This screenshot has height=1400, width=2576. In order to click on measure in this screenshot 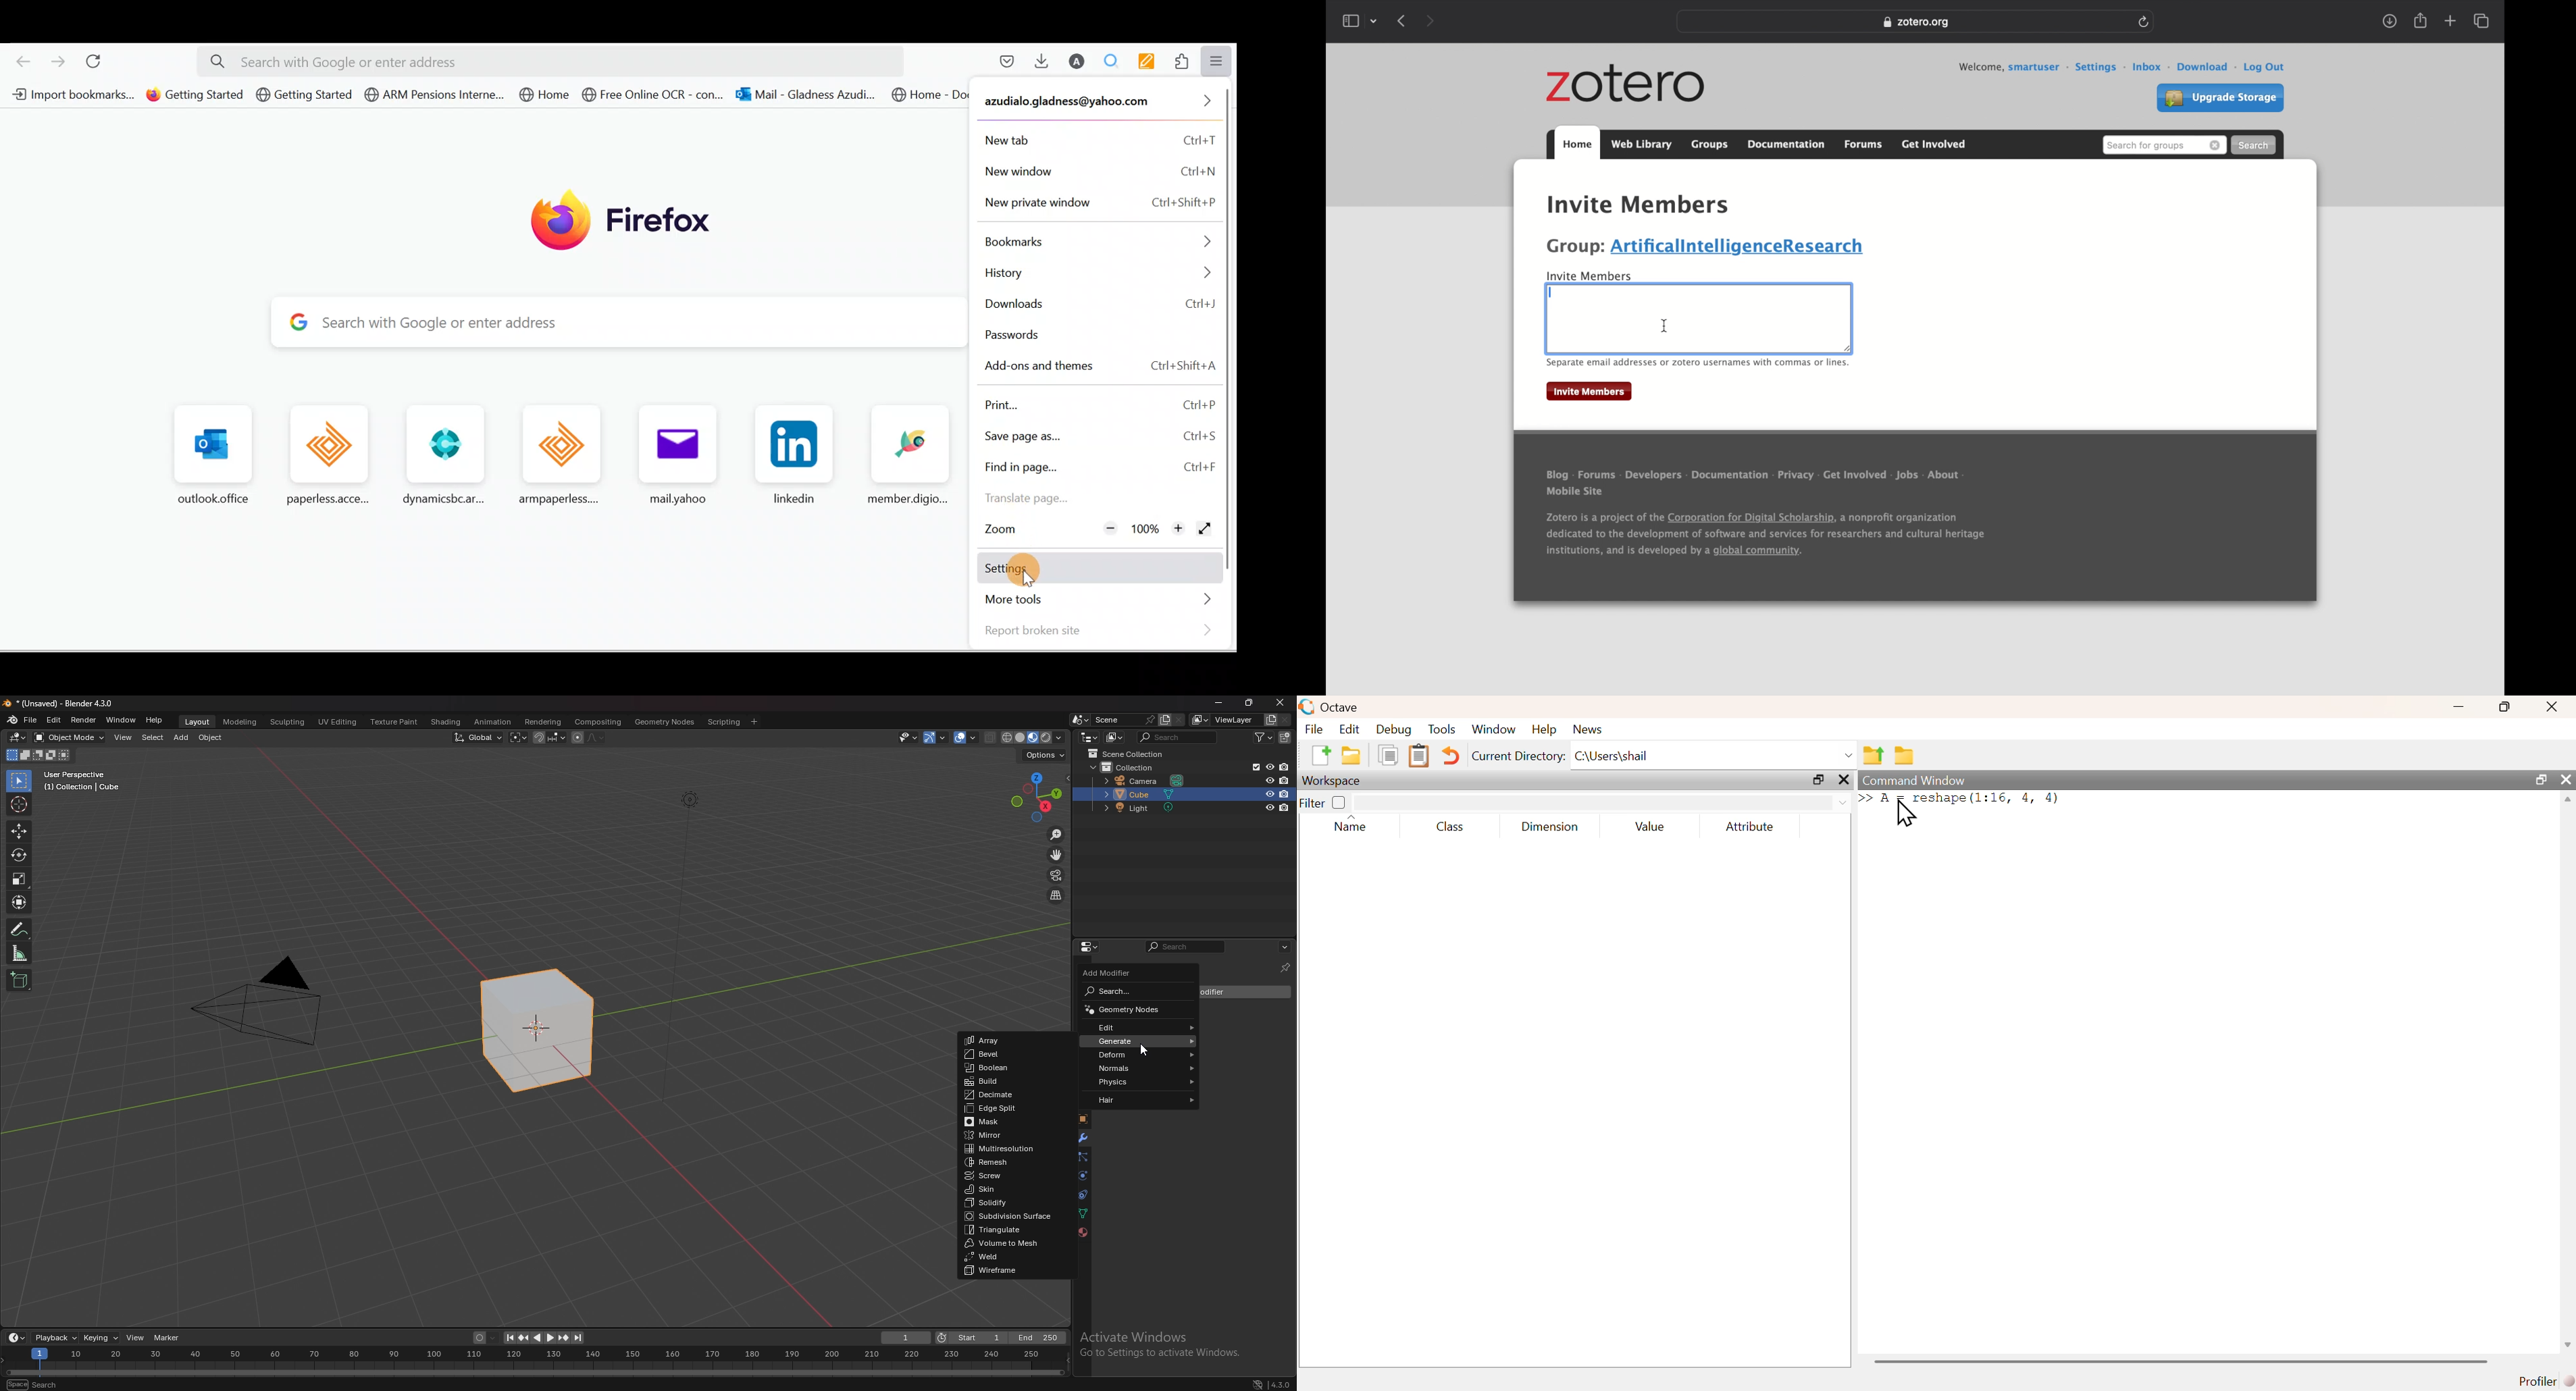, I will do `click(20, 953)`.